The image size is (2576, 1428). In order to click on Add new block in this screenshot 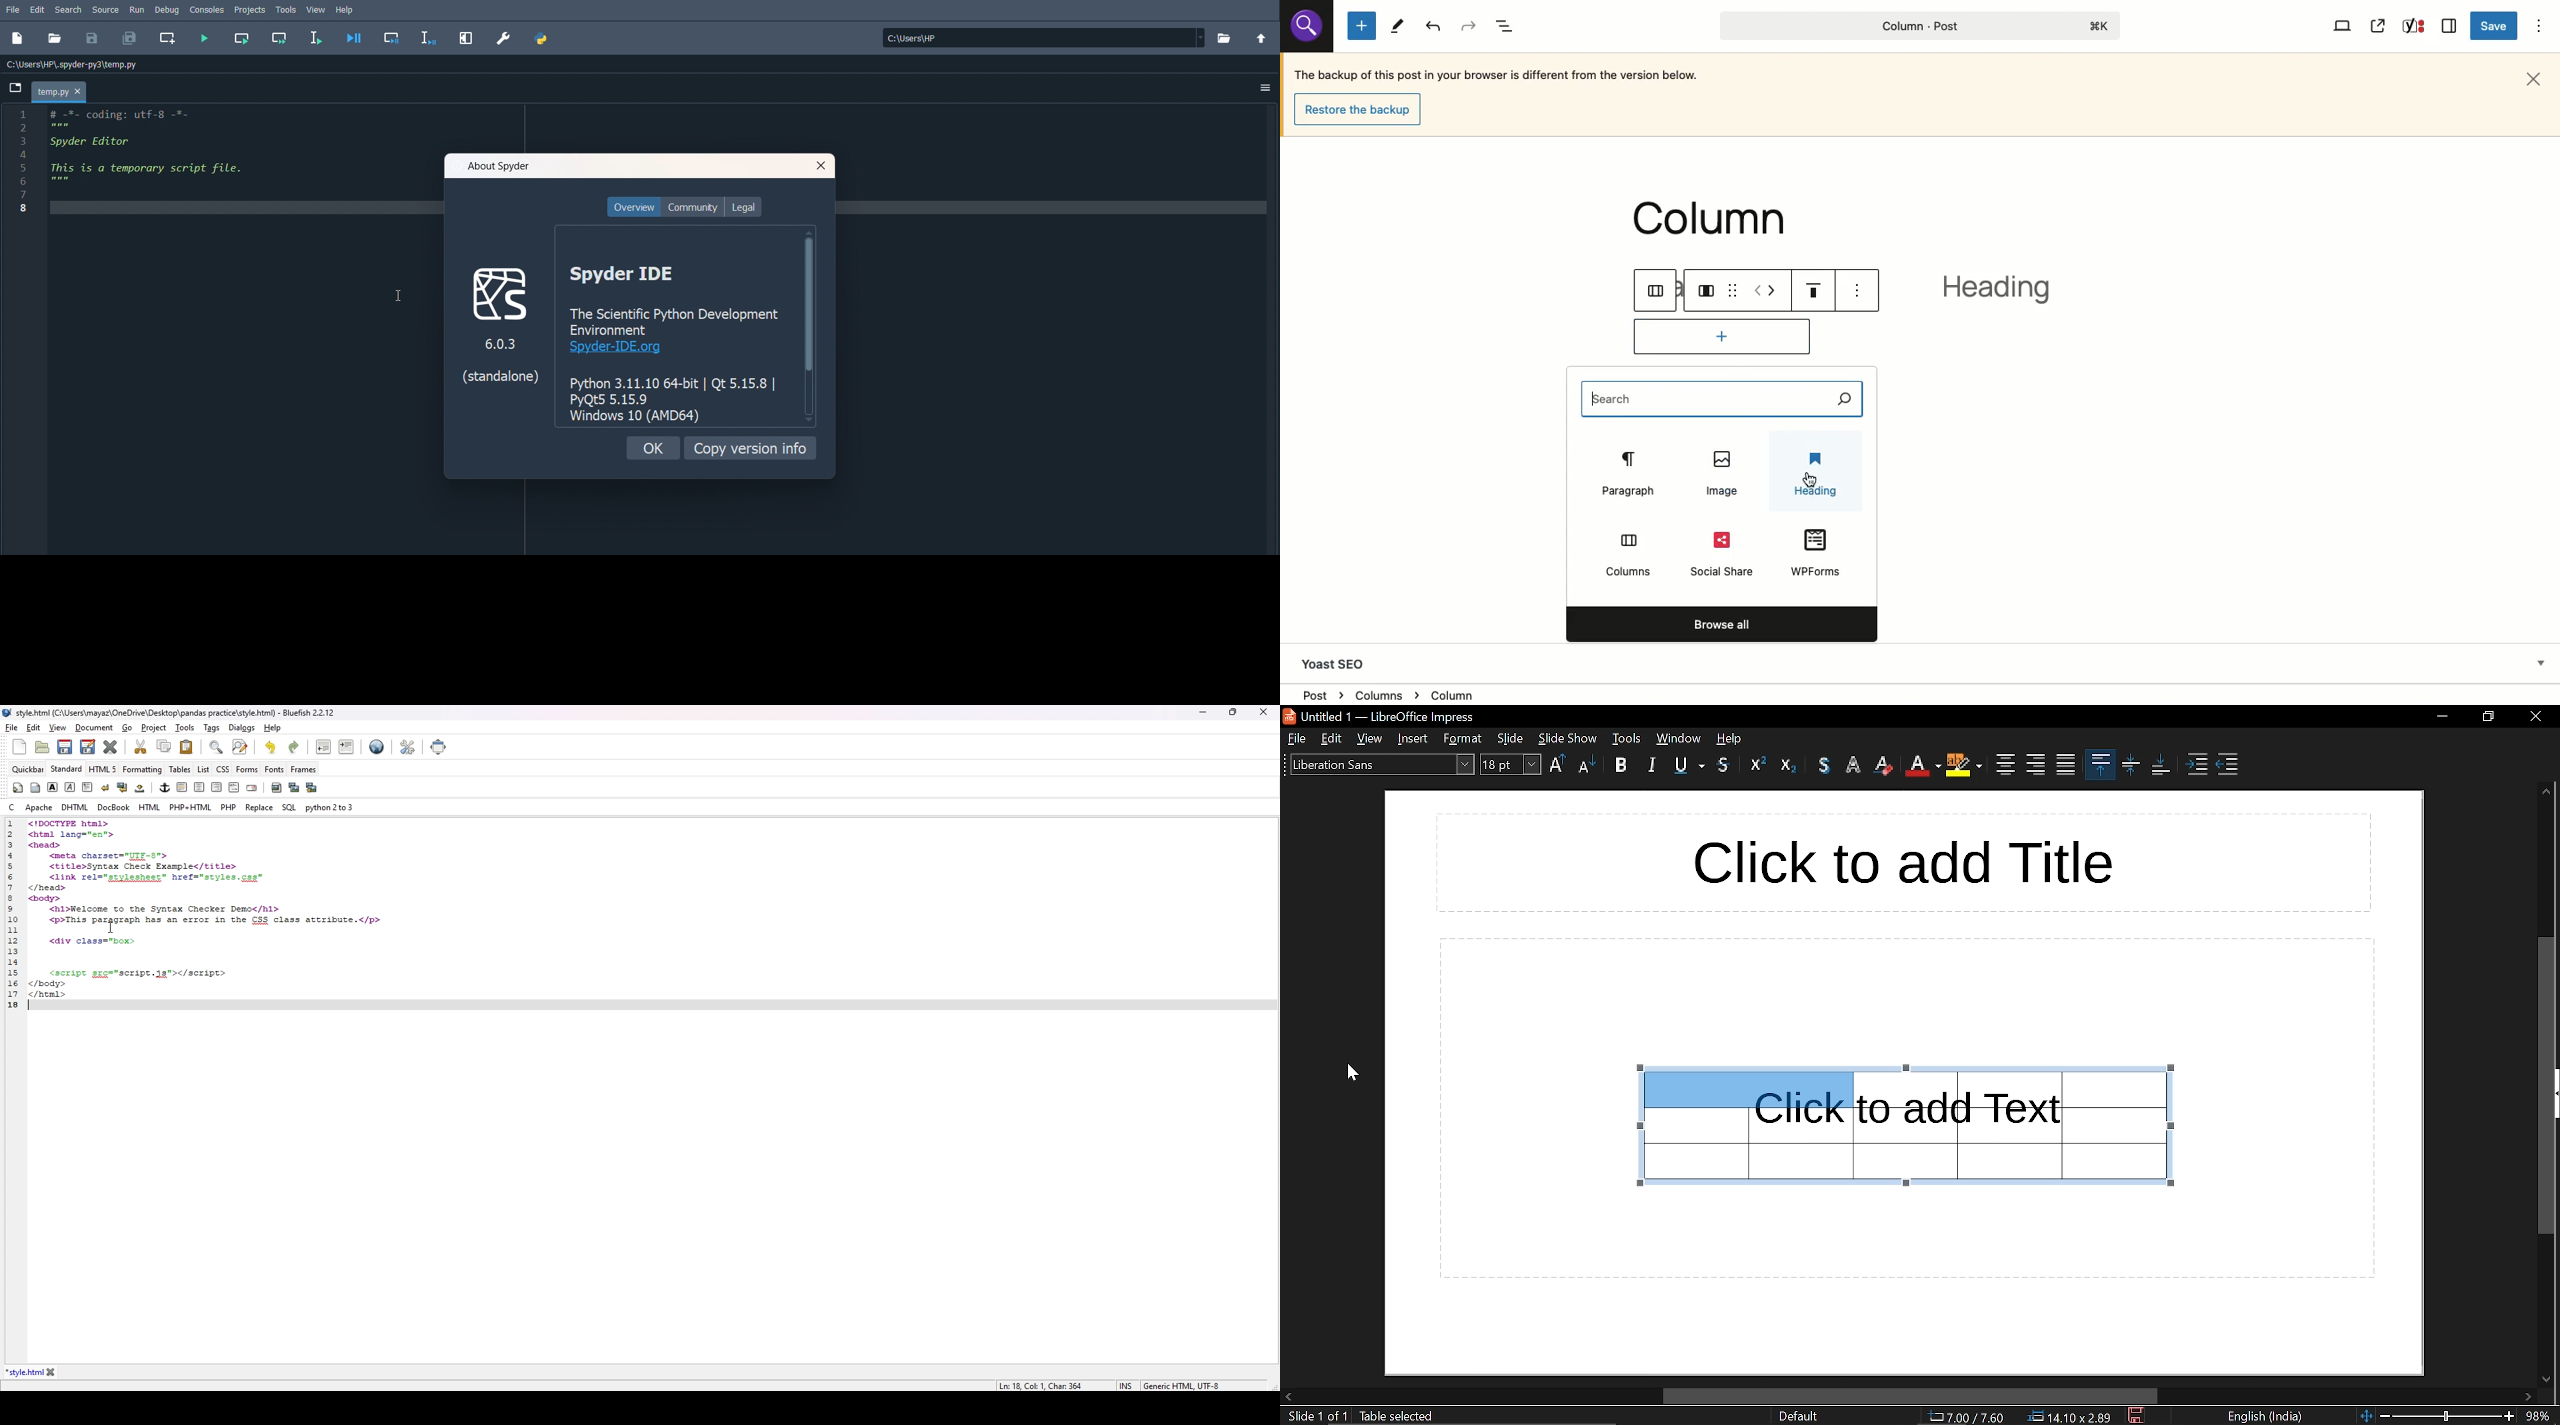, I will do `click(1362, 27)`.